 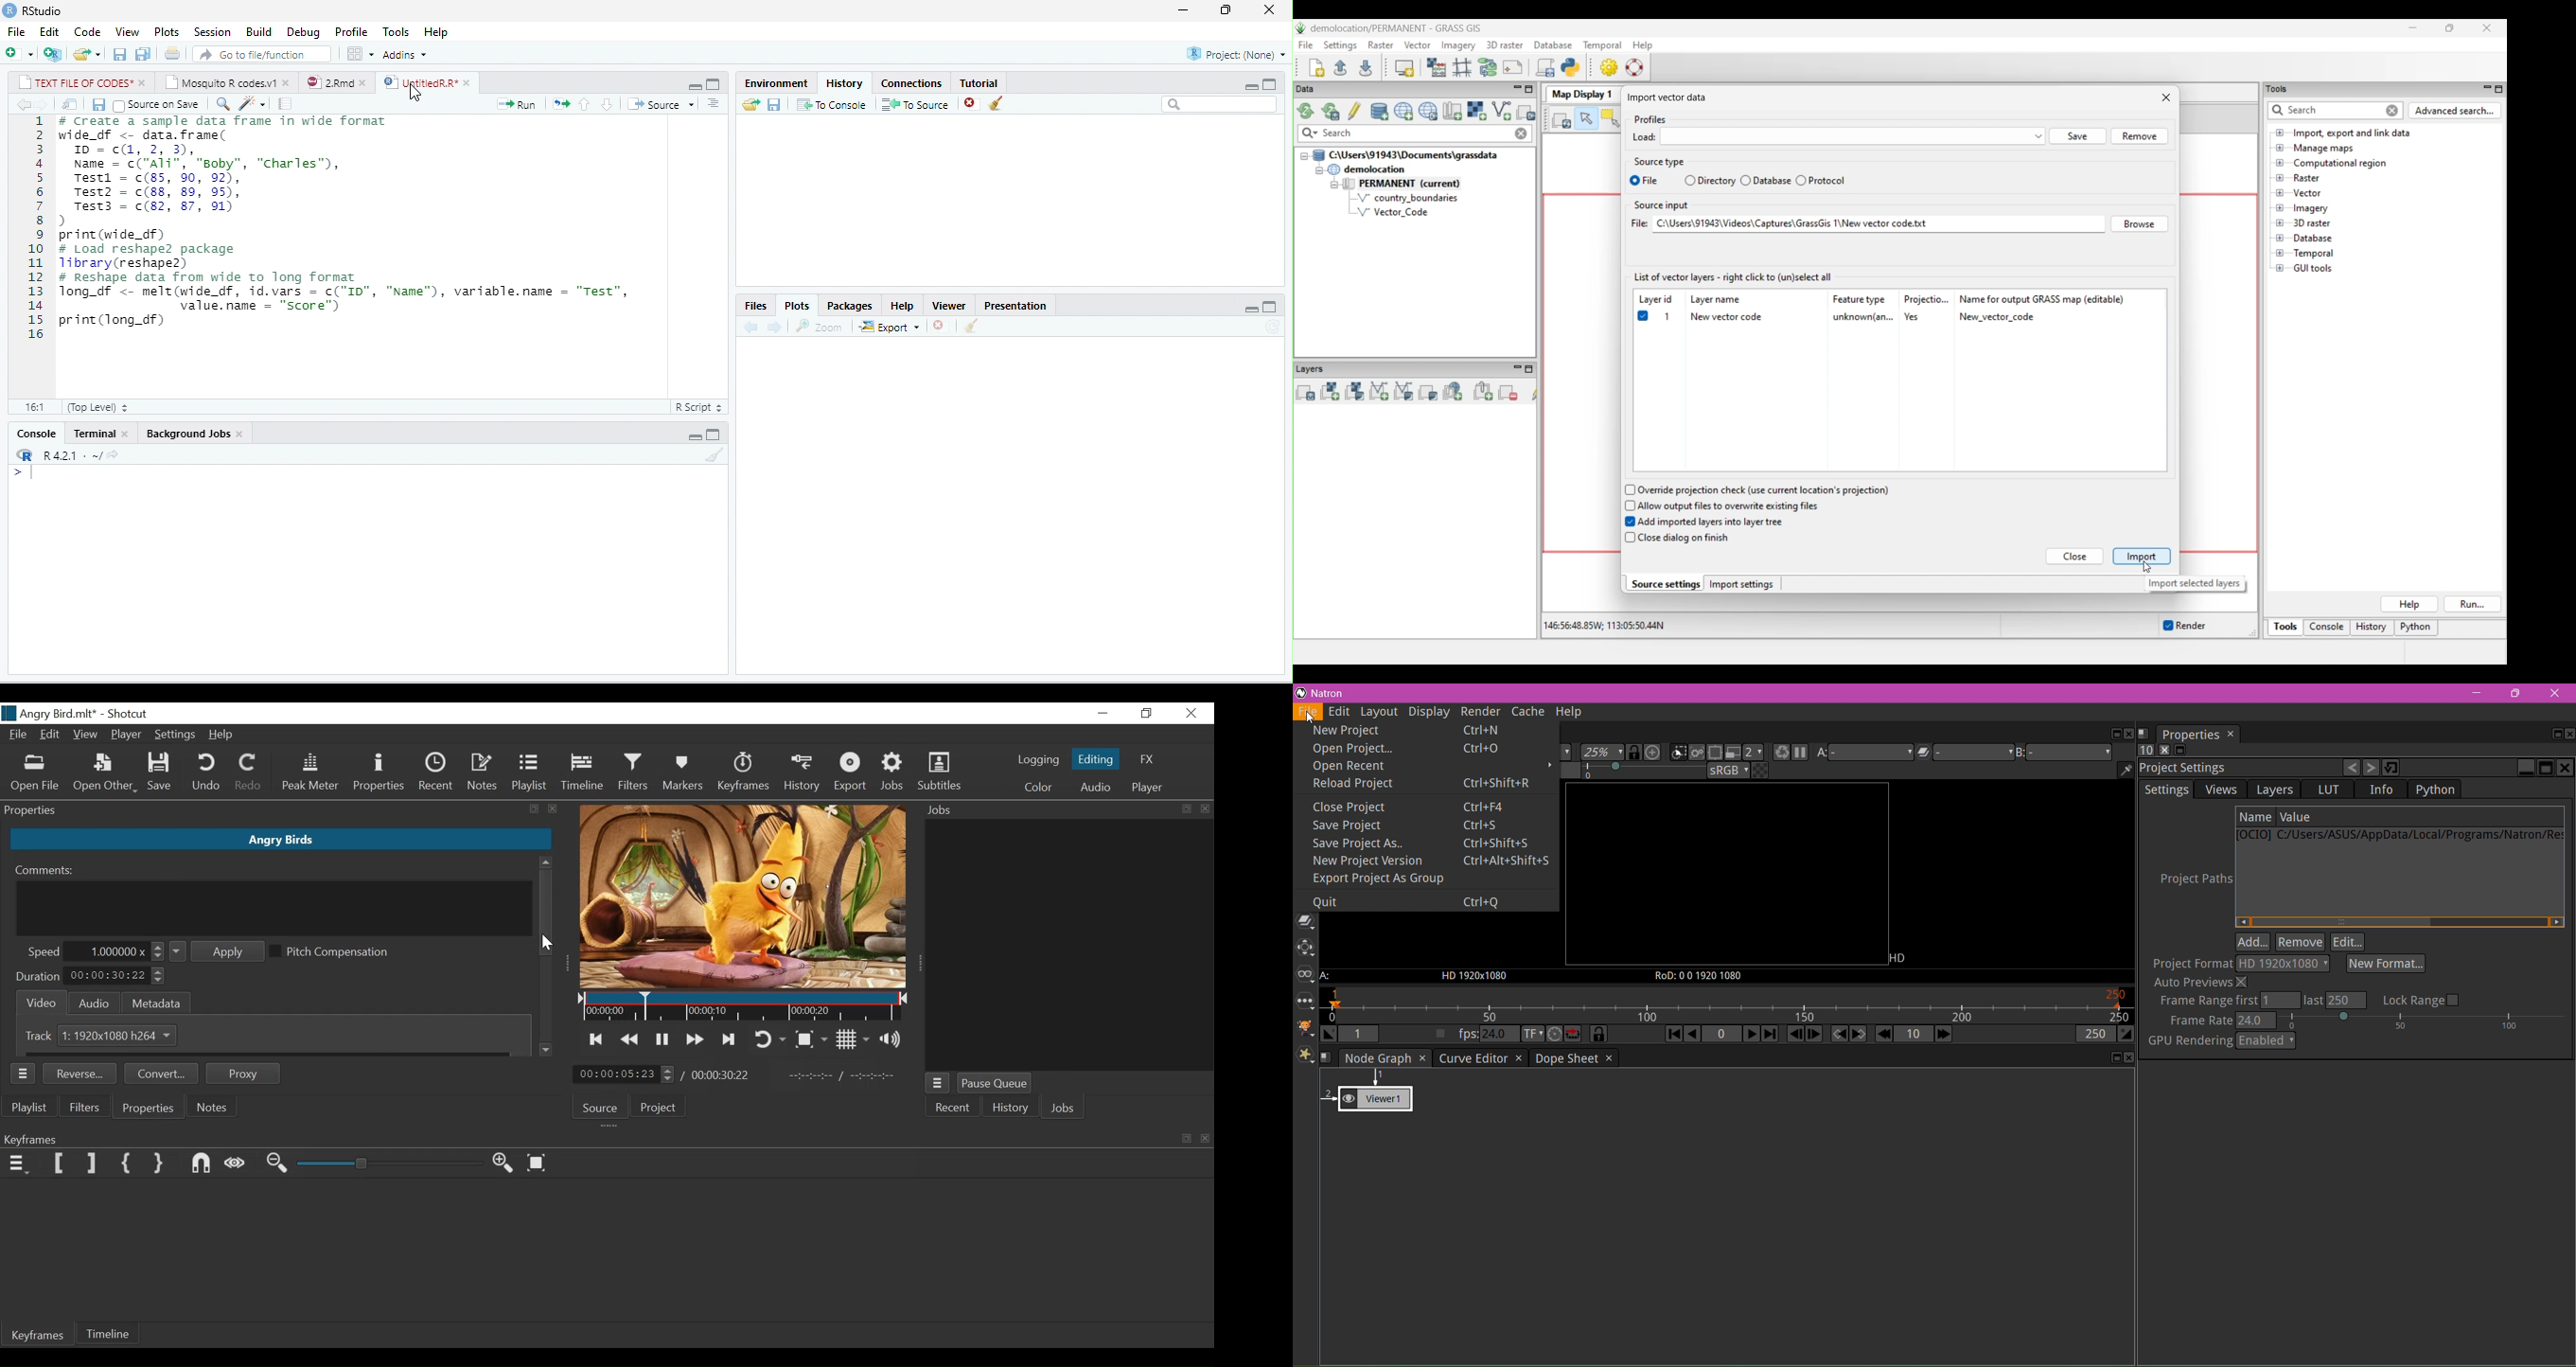 What do you see at coordinates (597, 1040) in the screenshot?
I see `Skip to the previous point` at bounding box center [597, 1040].